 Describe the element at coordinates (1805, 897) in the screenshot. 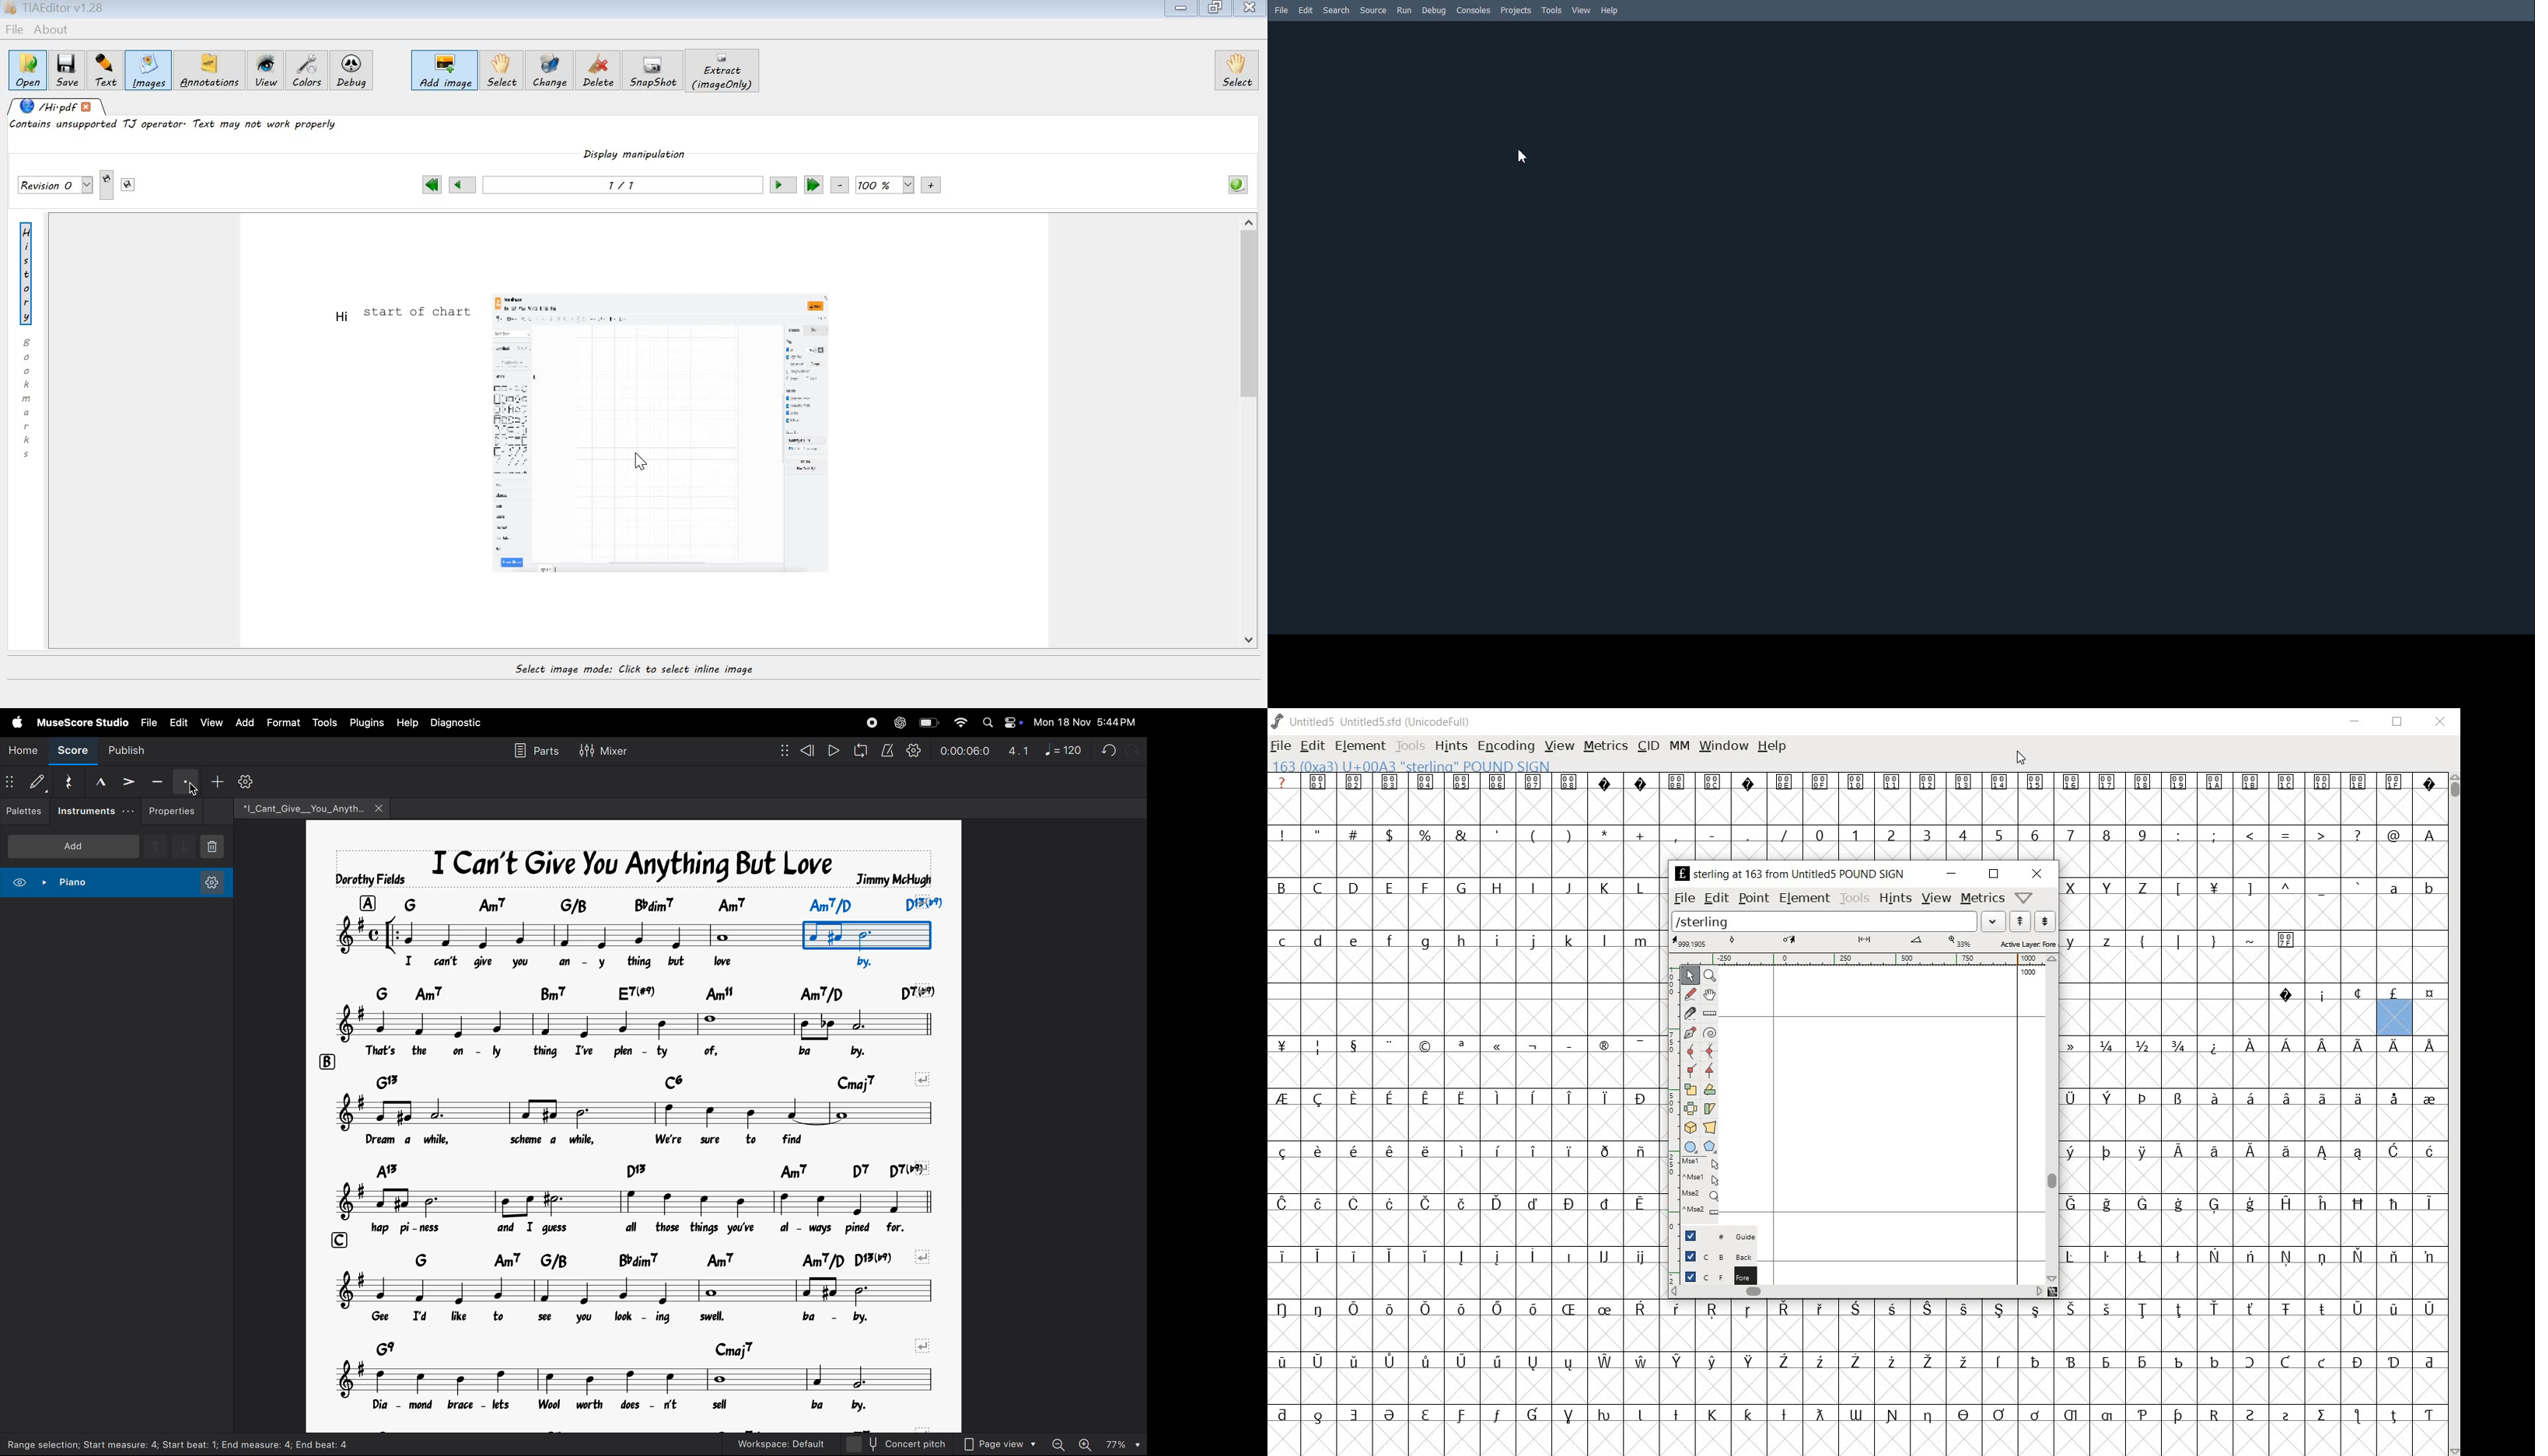

I see `element` at that location.